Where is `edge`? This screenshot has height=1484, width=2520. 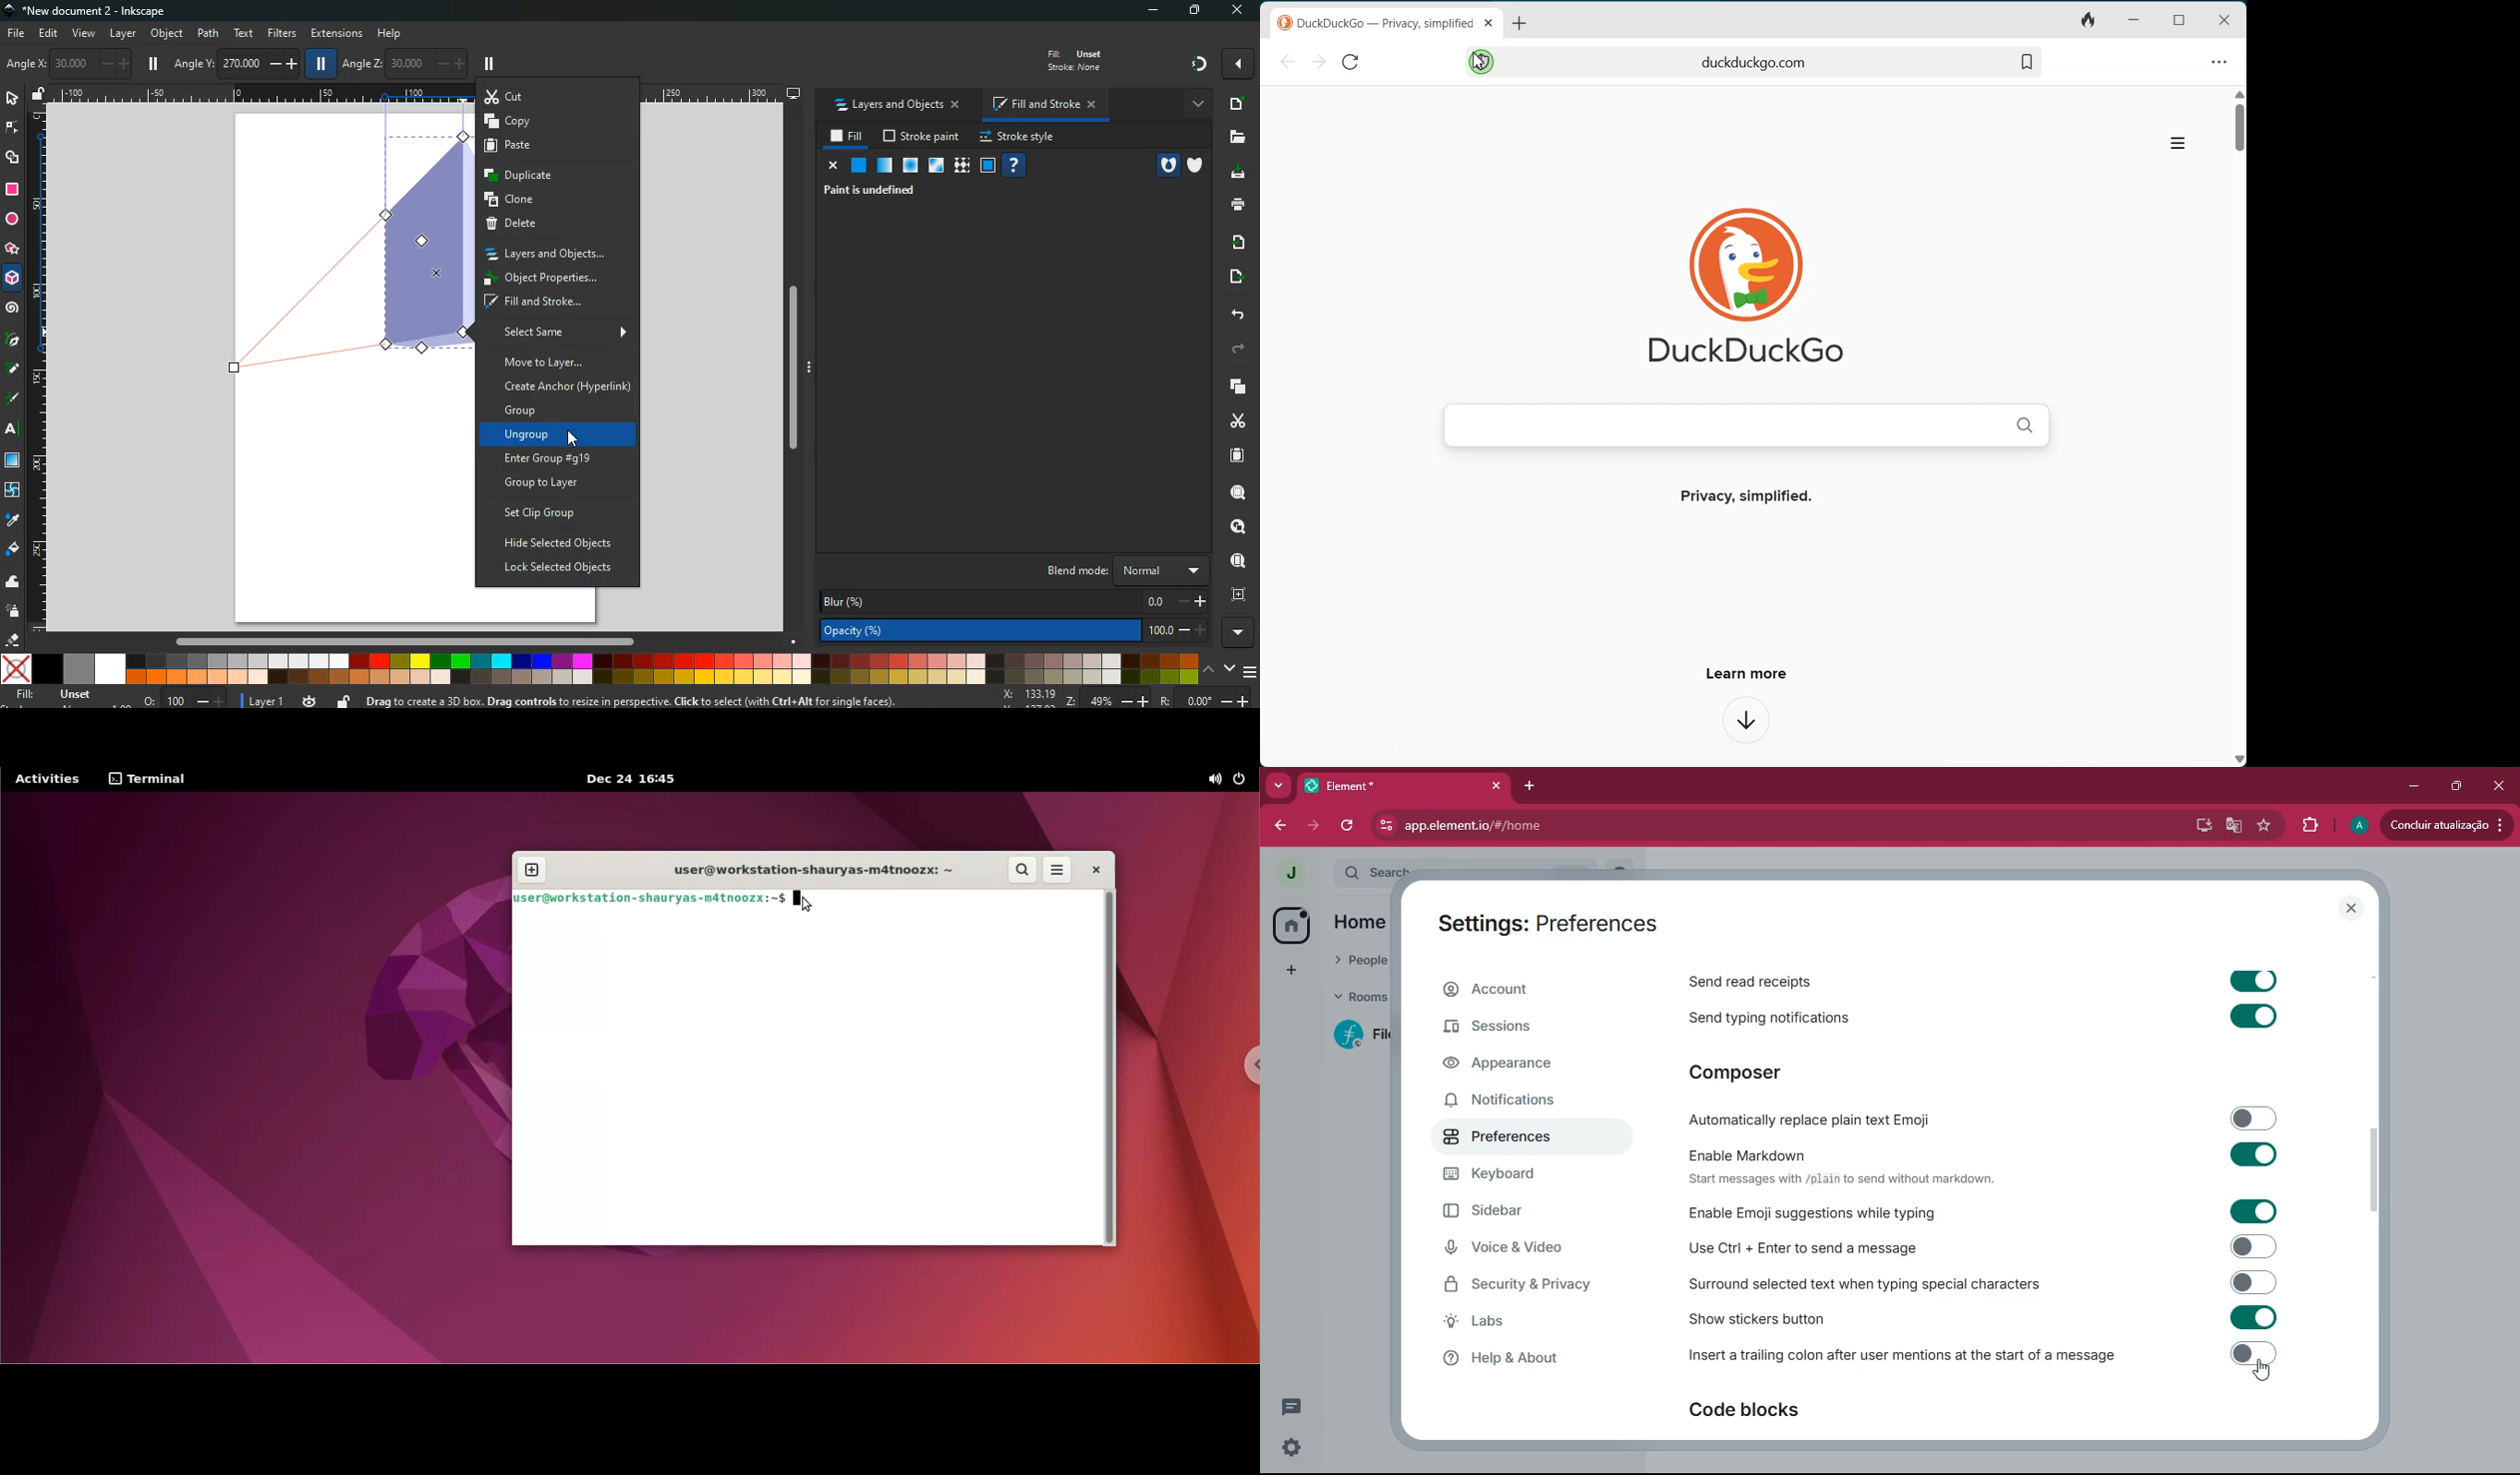 edge is located at coordinates (13, 128).